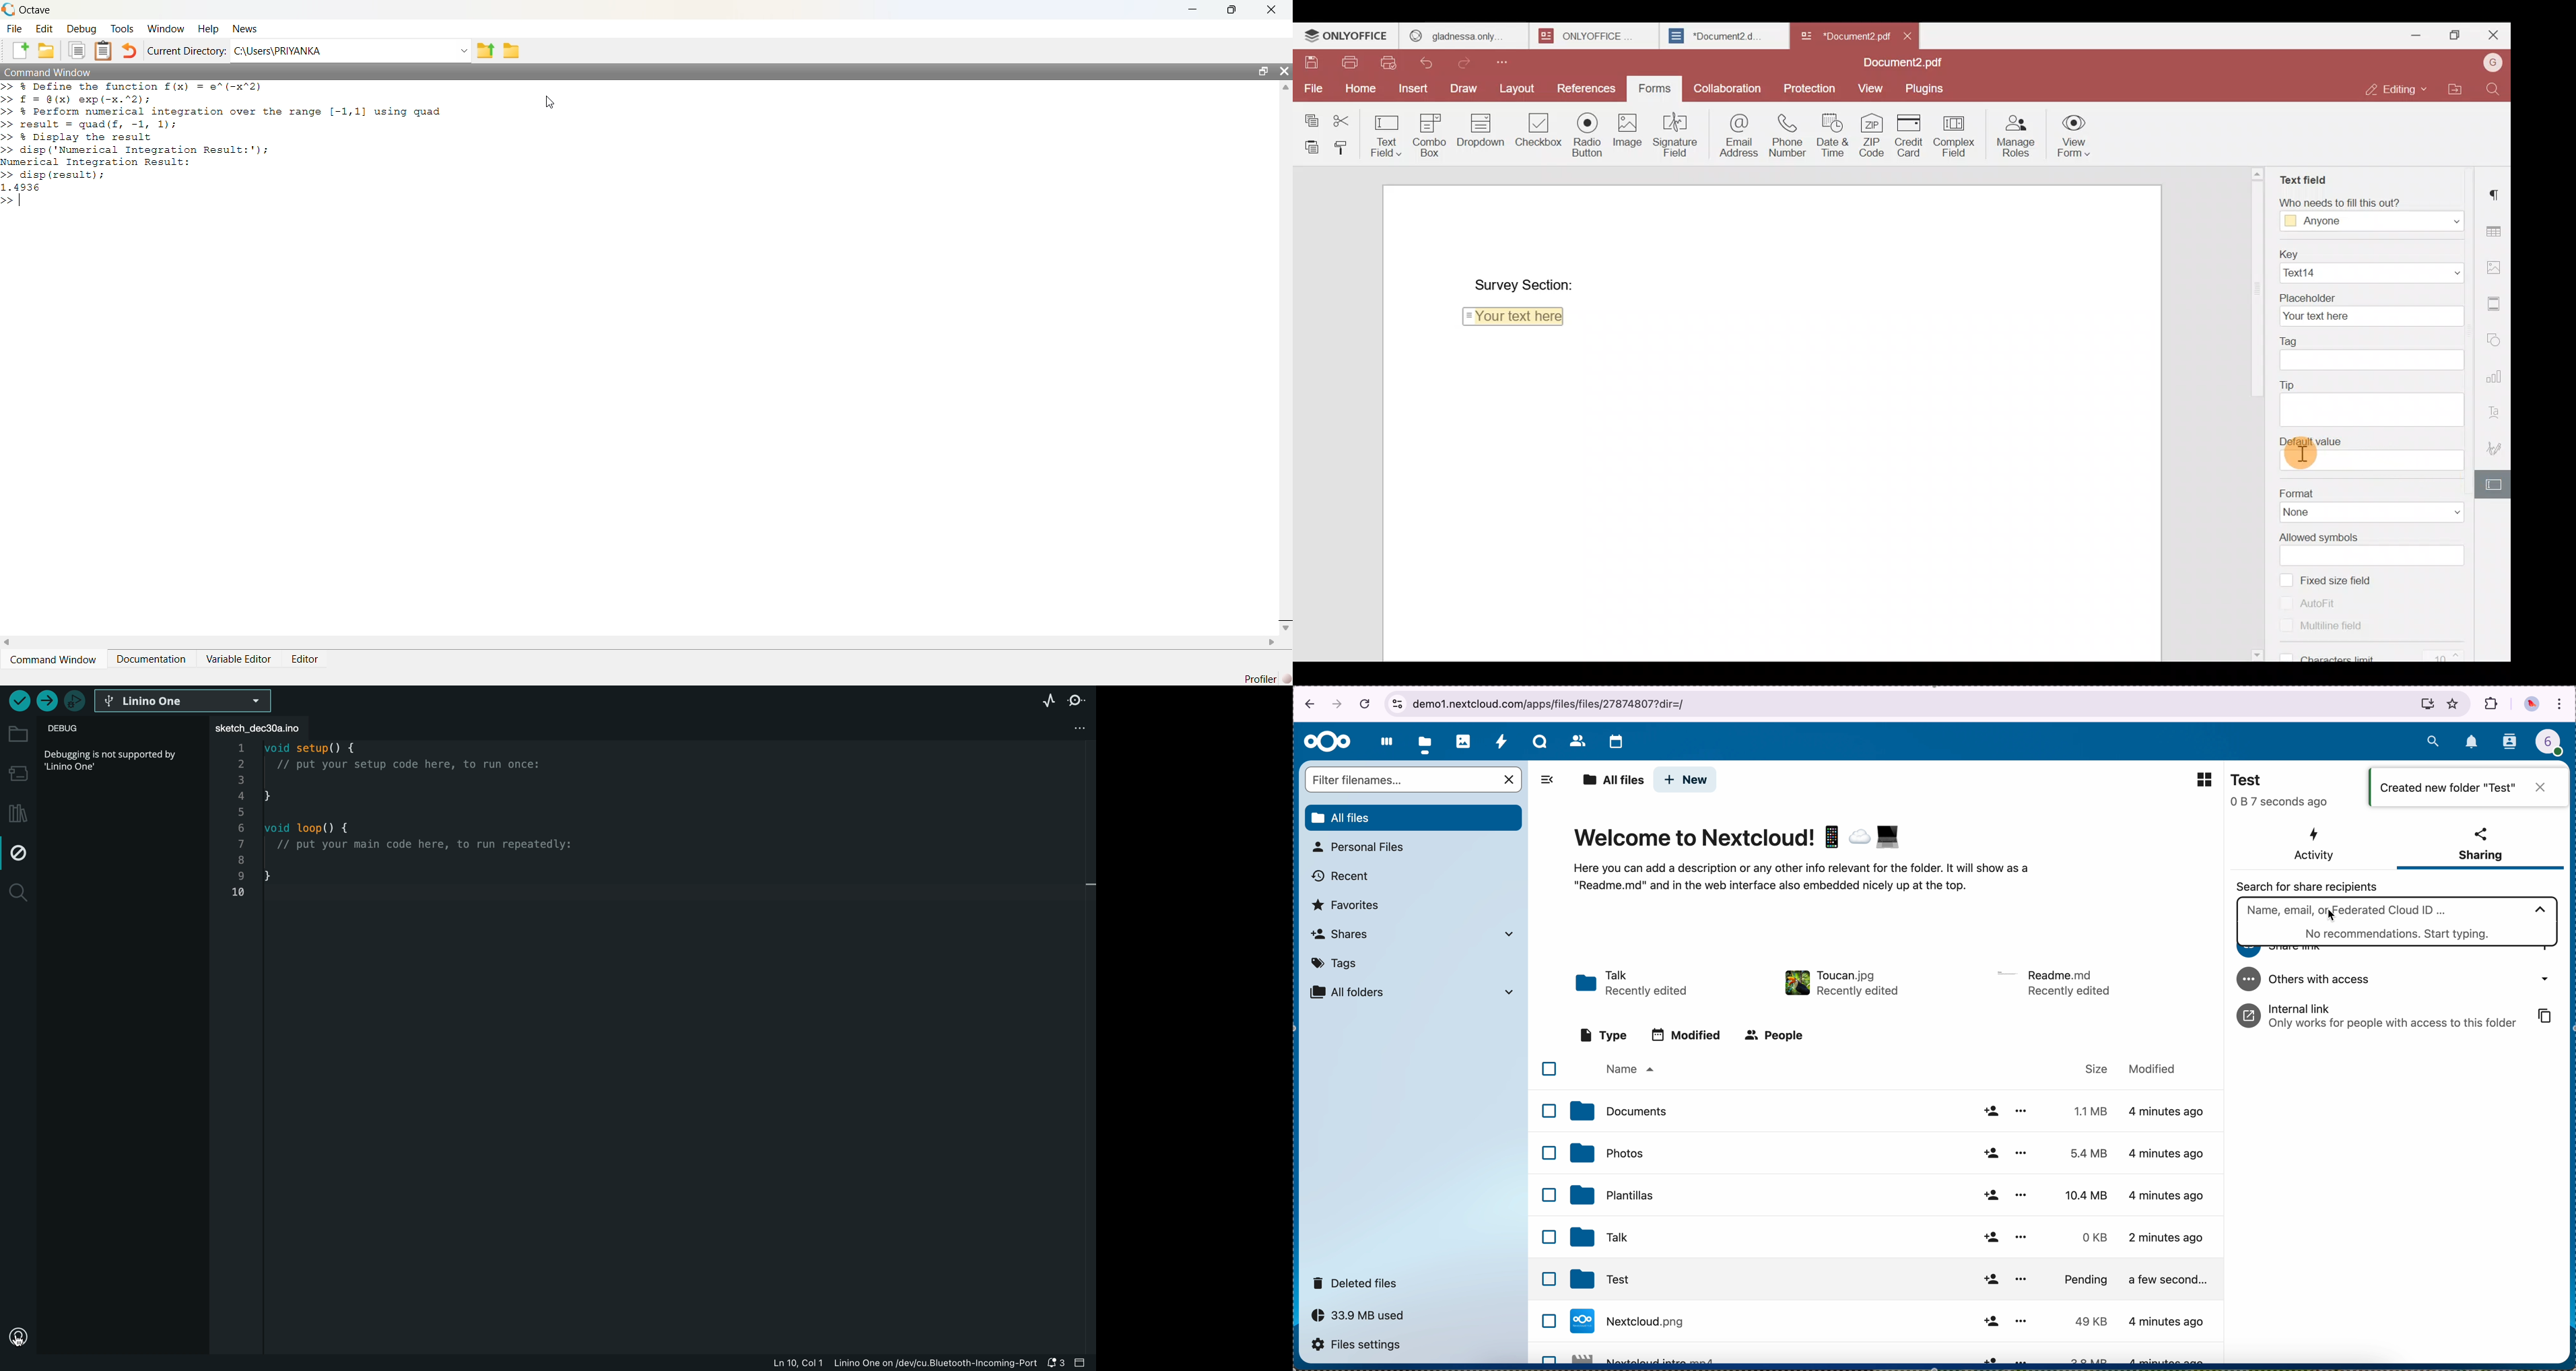 The width and height of the screenshot is (2576, 1372). Describe the element at coordinates (2398, 86) in the screenshot. I see `Editing mode` at that location.